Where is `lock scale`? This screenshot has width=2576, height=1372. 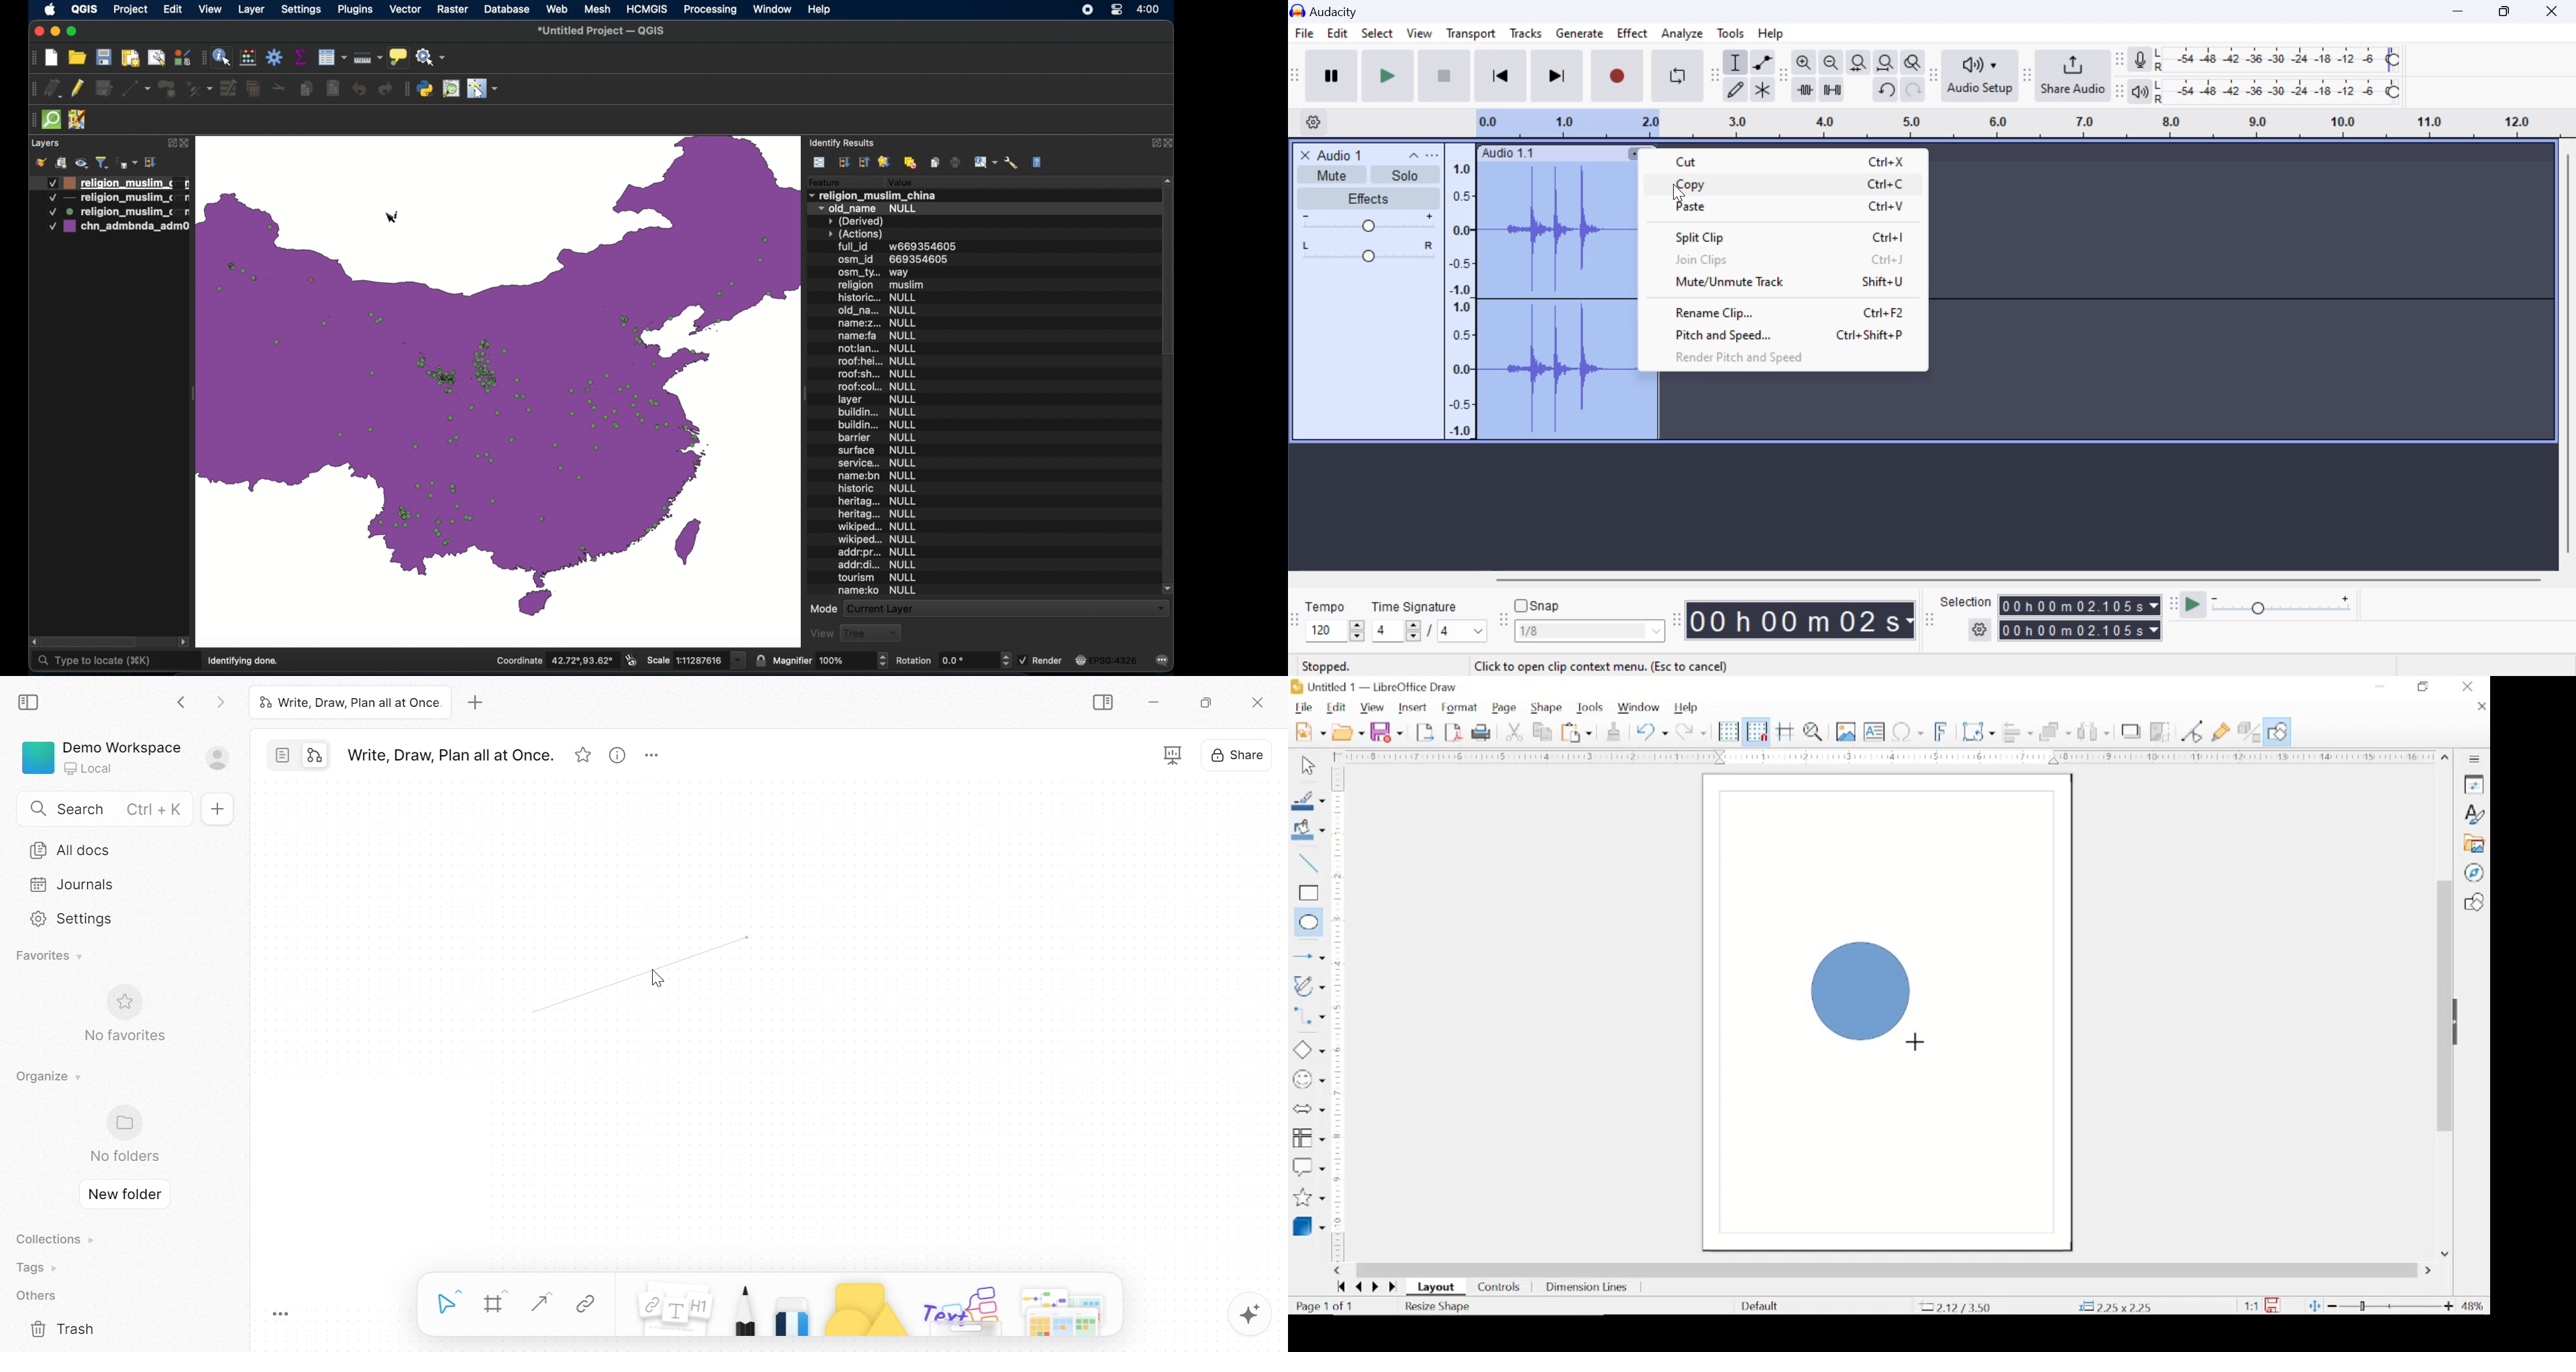 lock scale is located at coordinates (760, 660).